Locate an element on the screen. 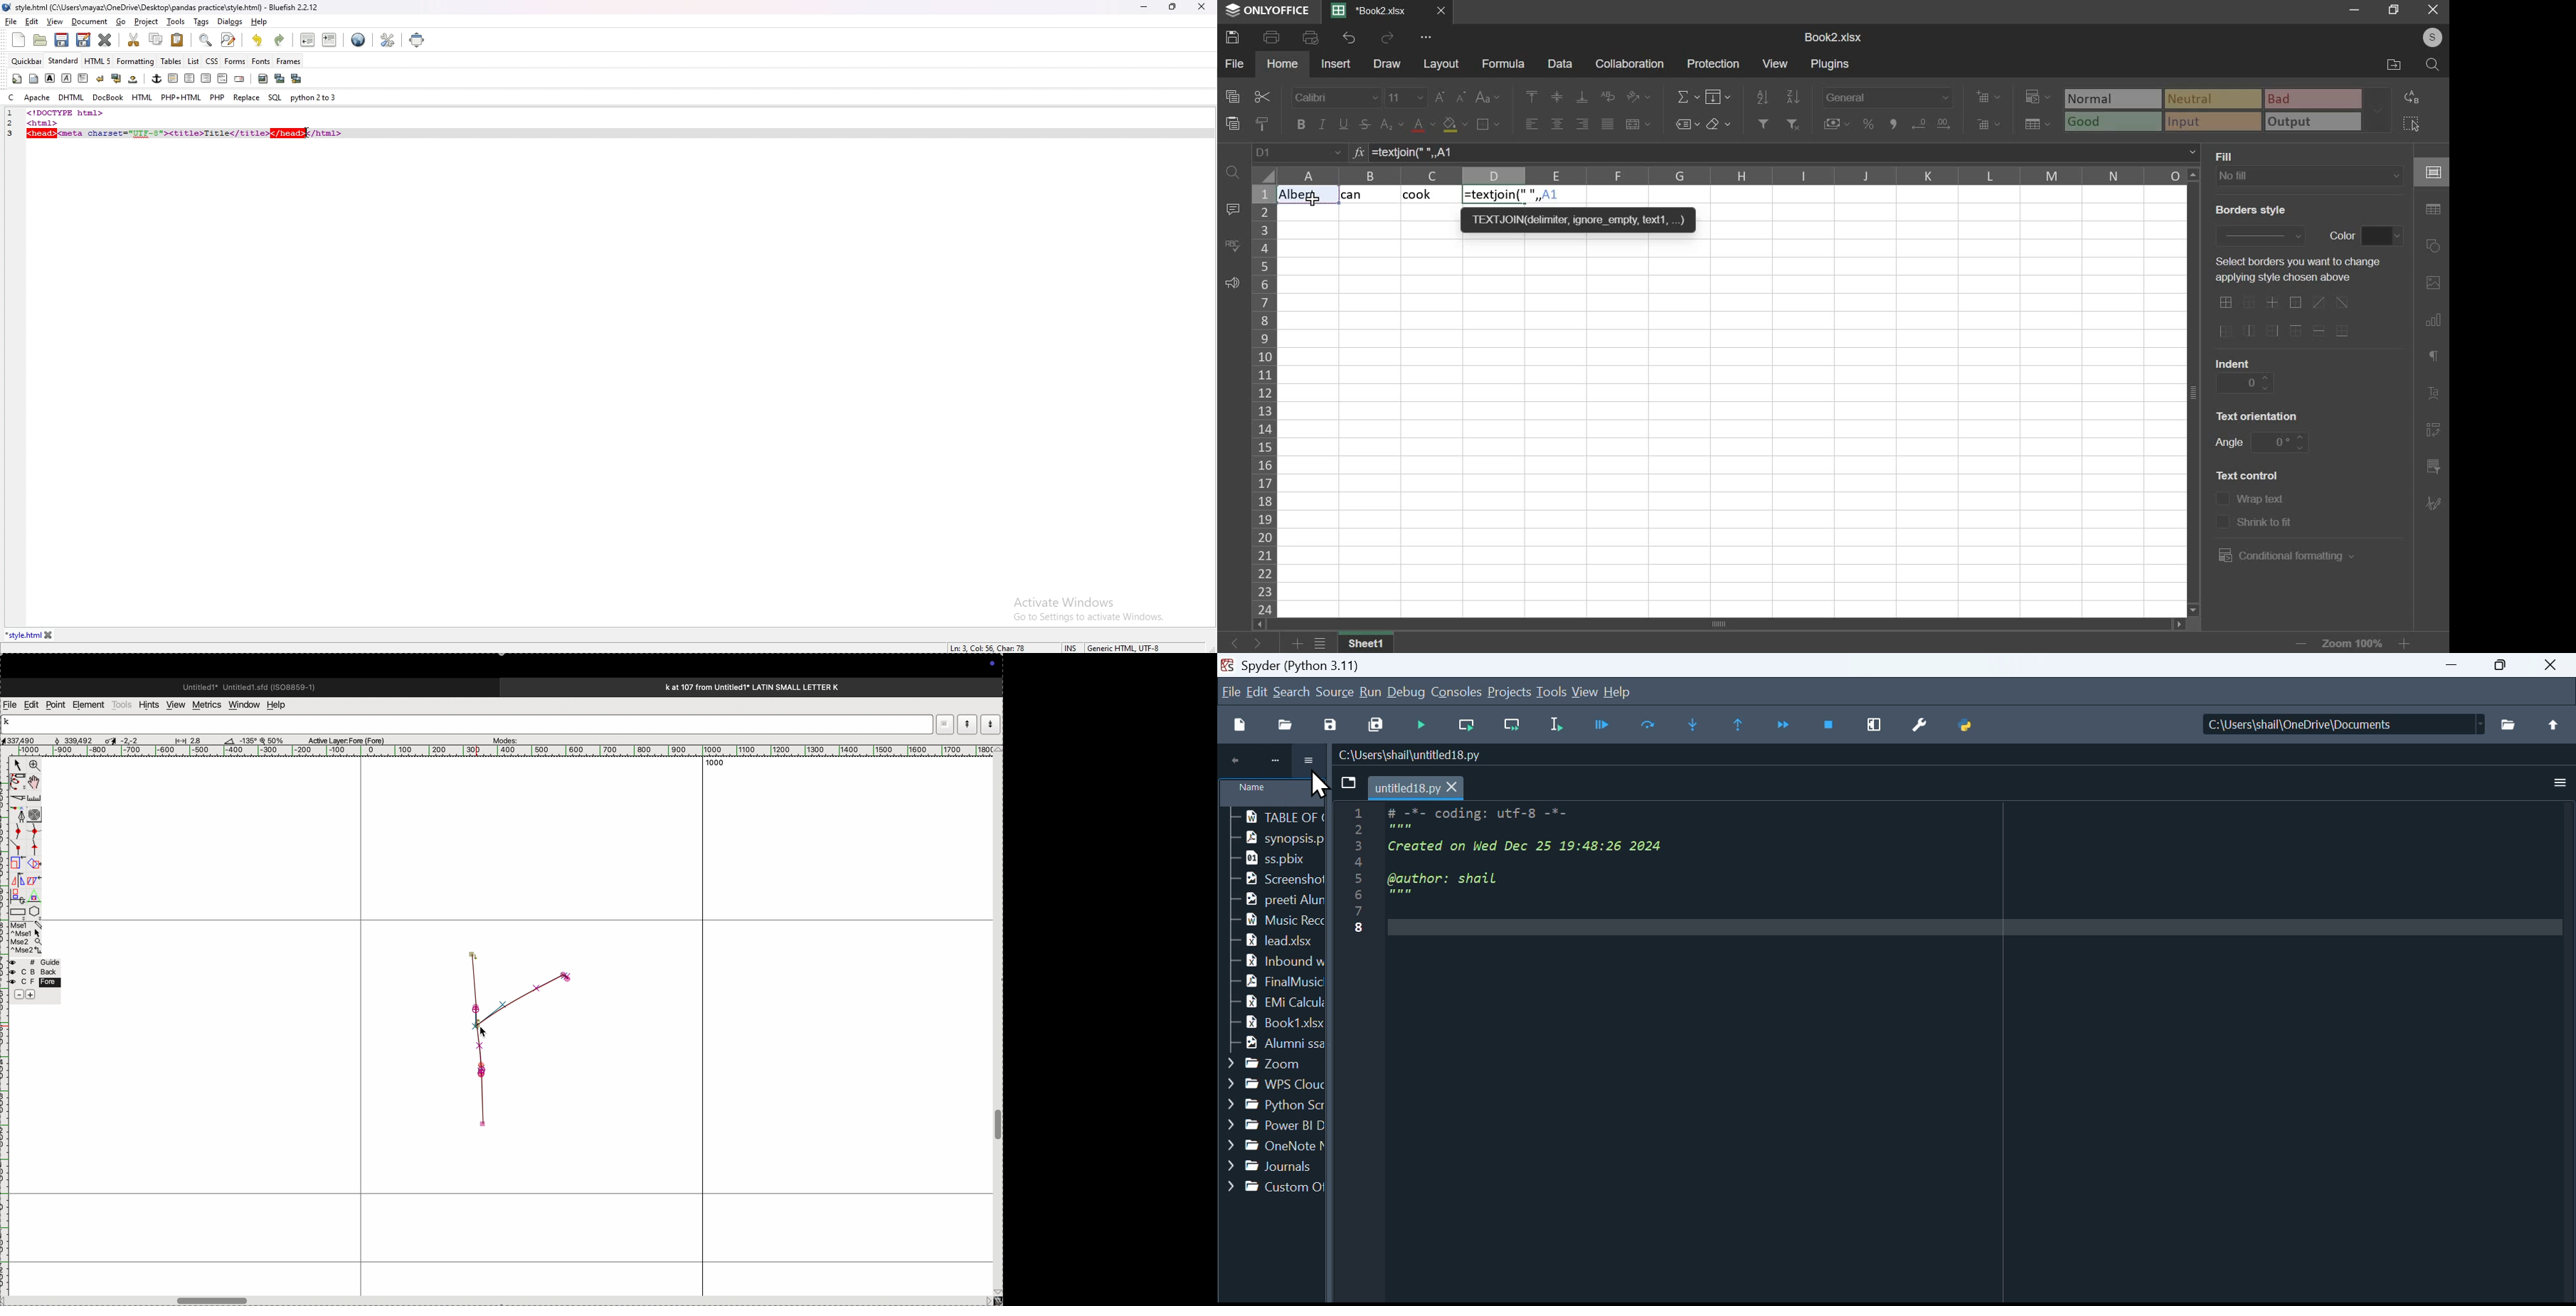 The width and height of the screenshot is (2576, 1316). Power BI D.. is located at coordinates (1272, 1126).